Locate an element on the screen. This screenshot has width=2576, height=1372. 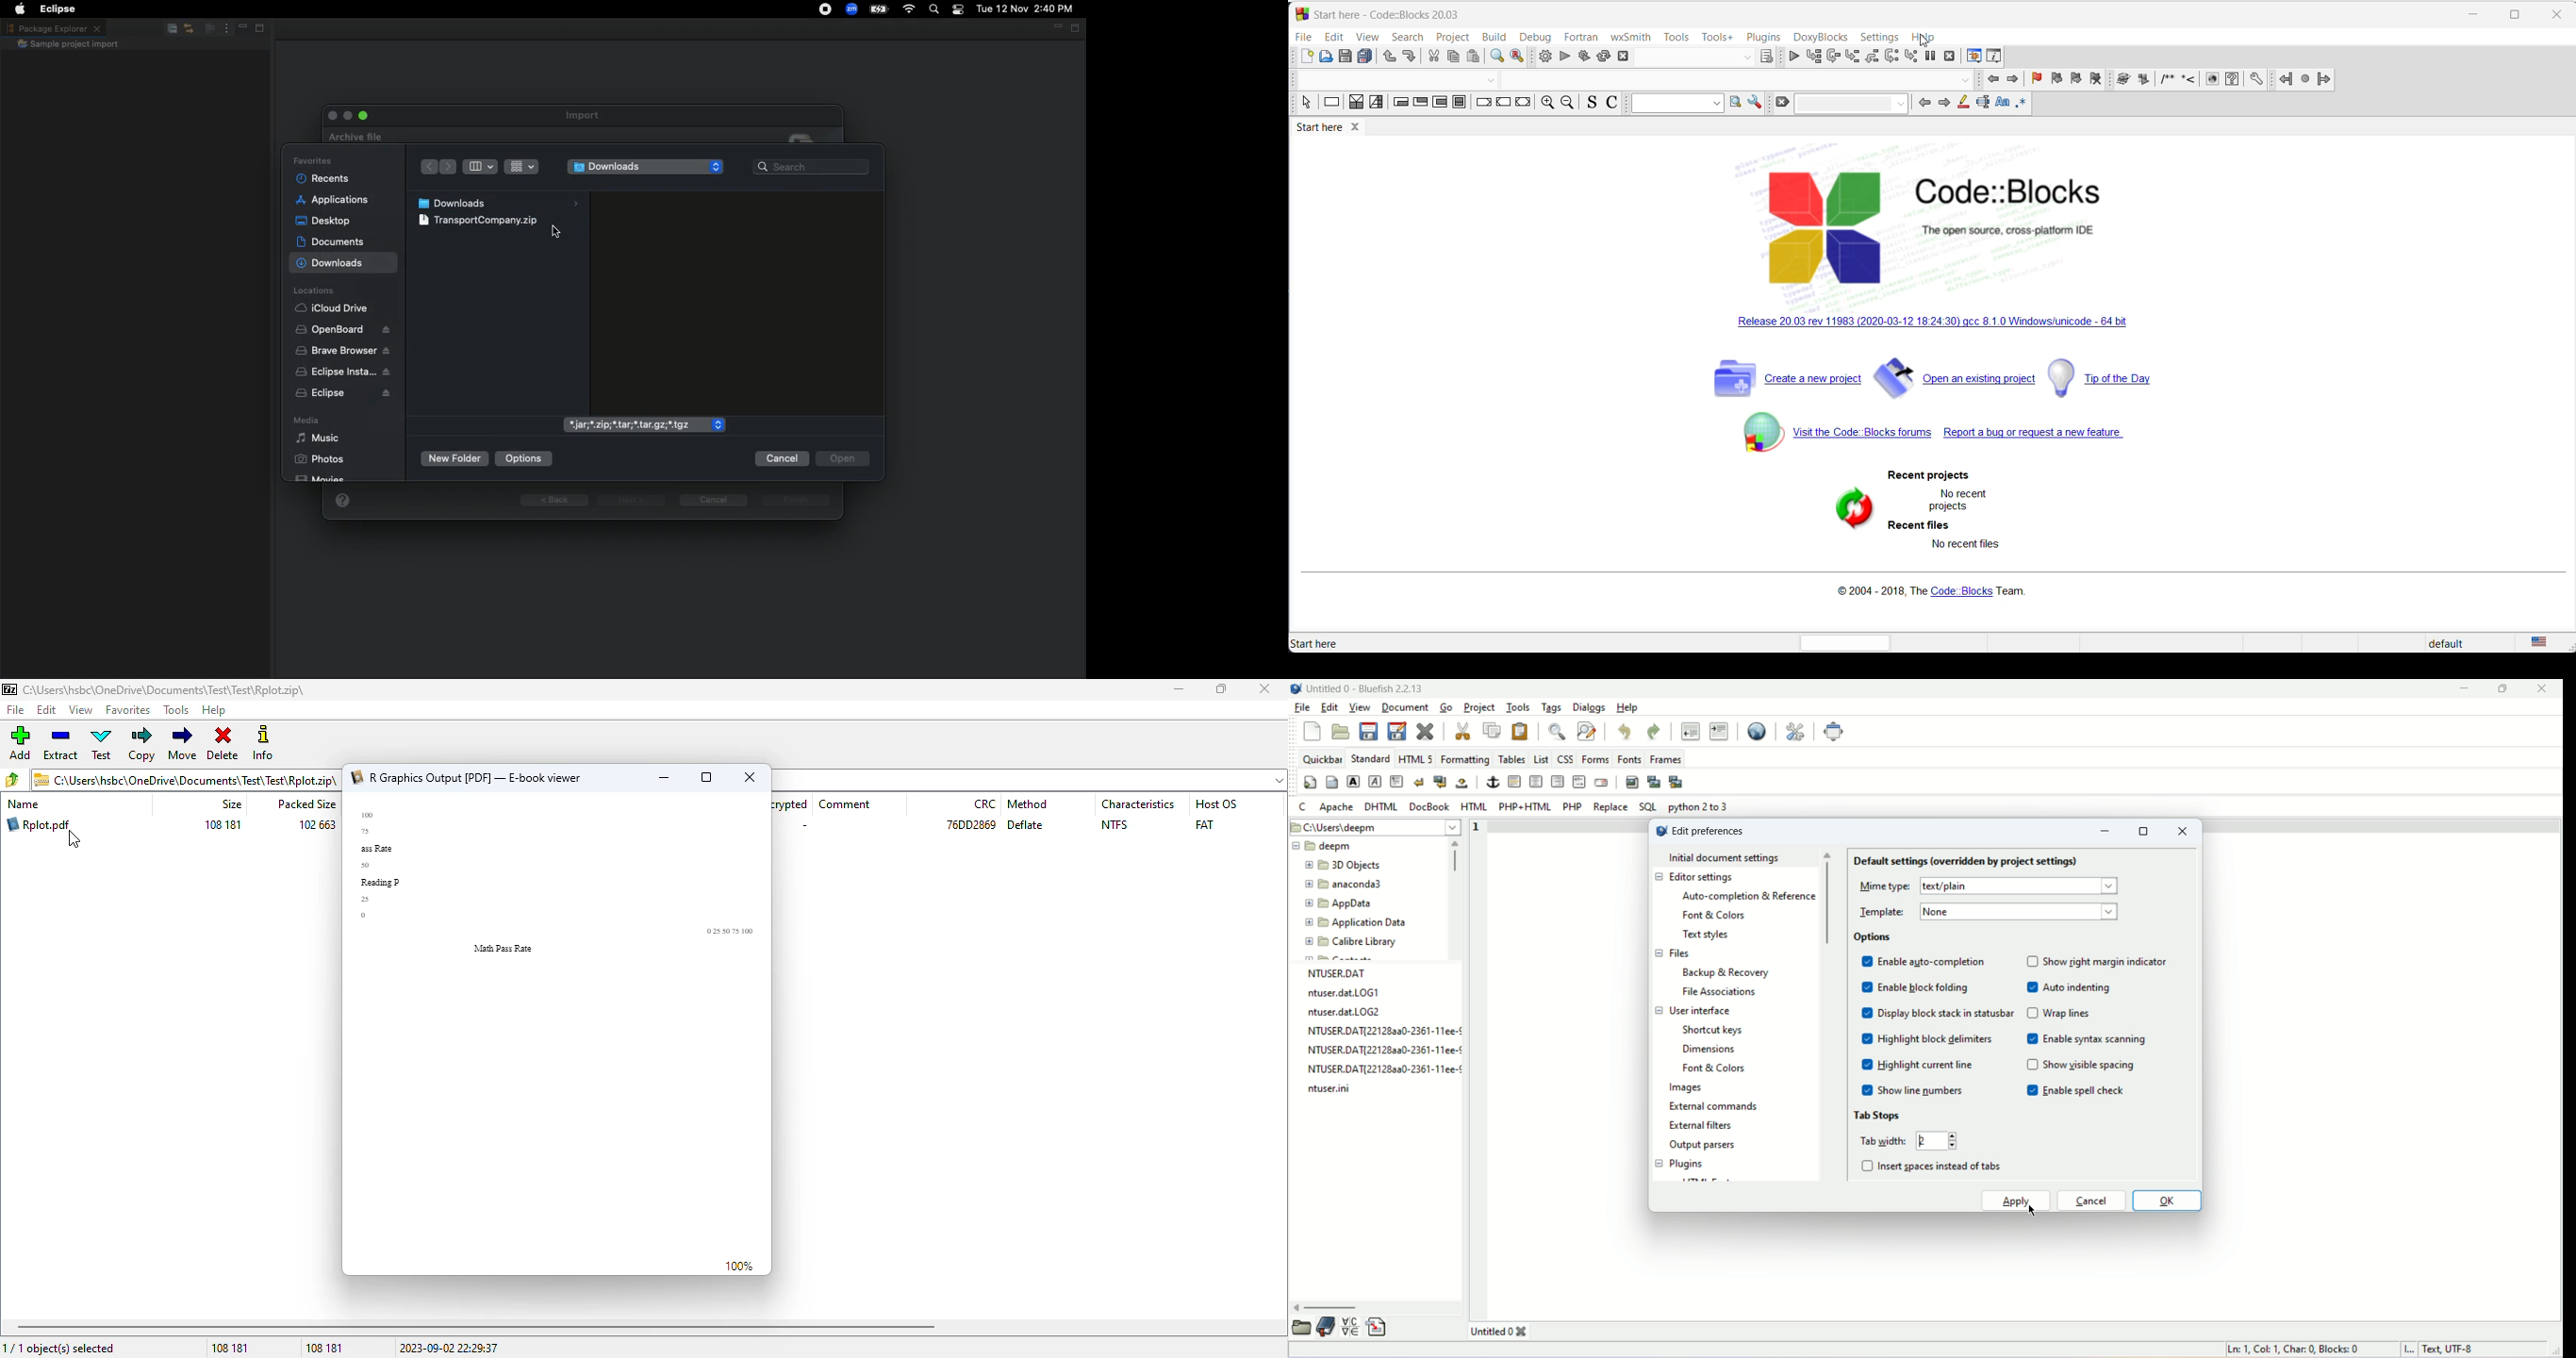
Options is located at coordinates (523, 457).